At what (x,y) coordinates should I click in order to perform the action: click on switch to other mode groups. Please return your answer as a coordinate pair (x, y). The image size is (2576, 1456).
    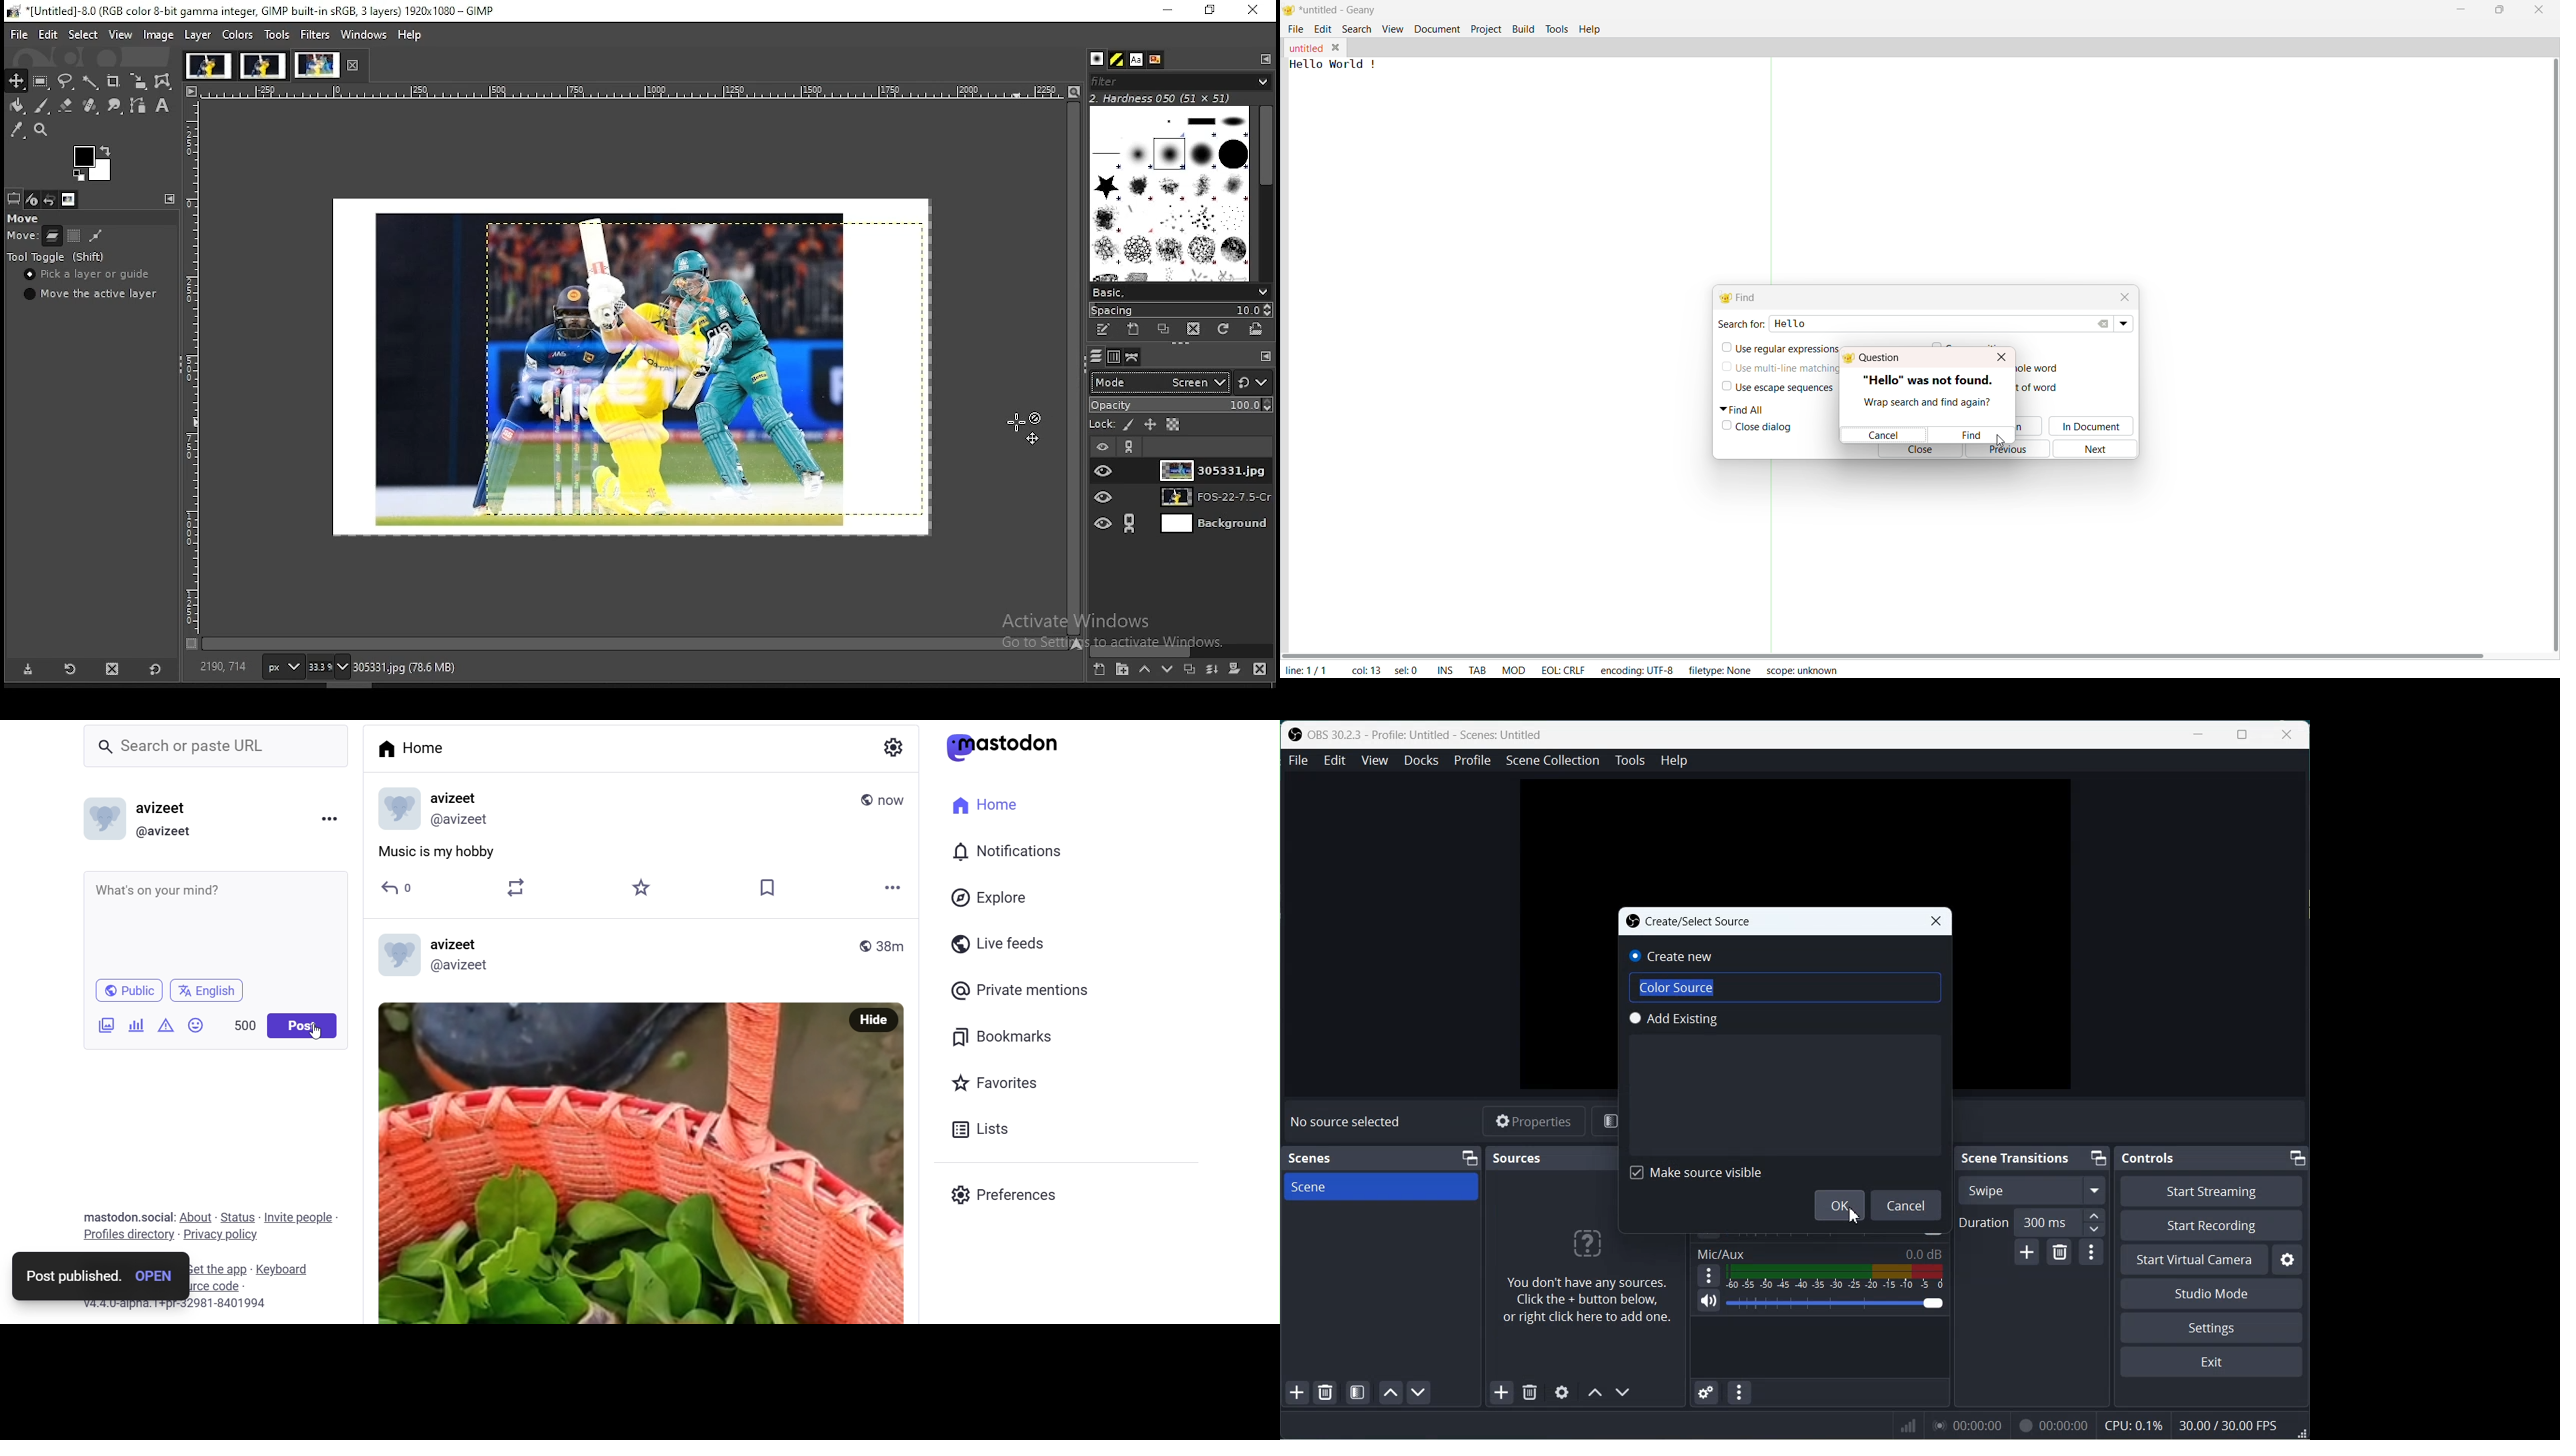
    Looking at the image, I should click on (1254, 382).